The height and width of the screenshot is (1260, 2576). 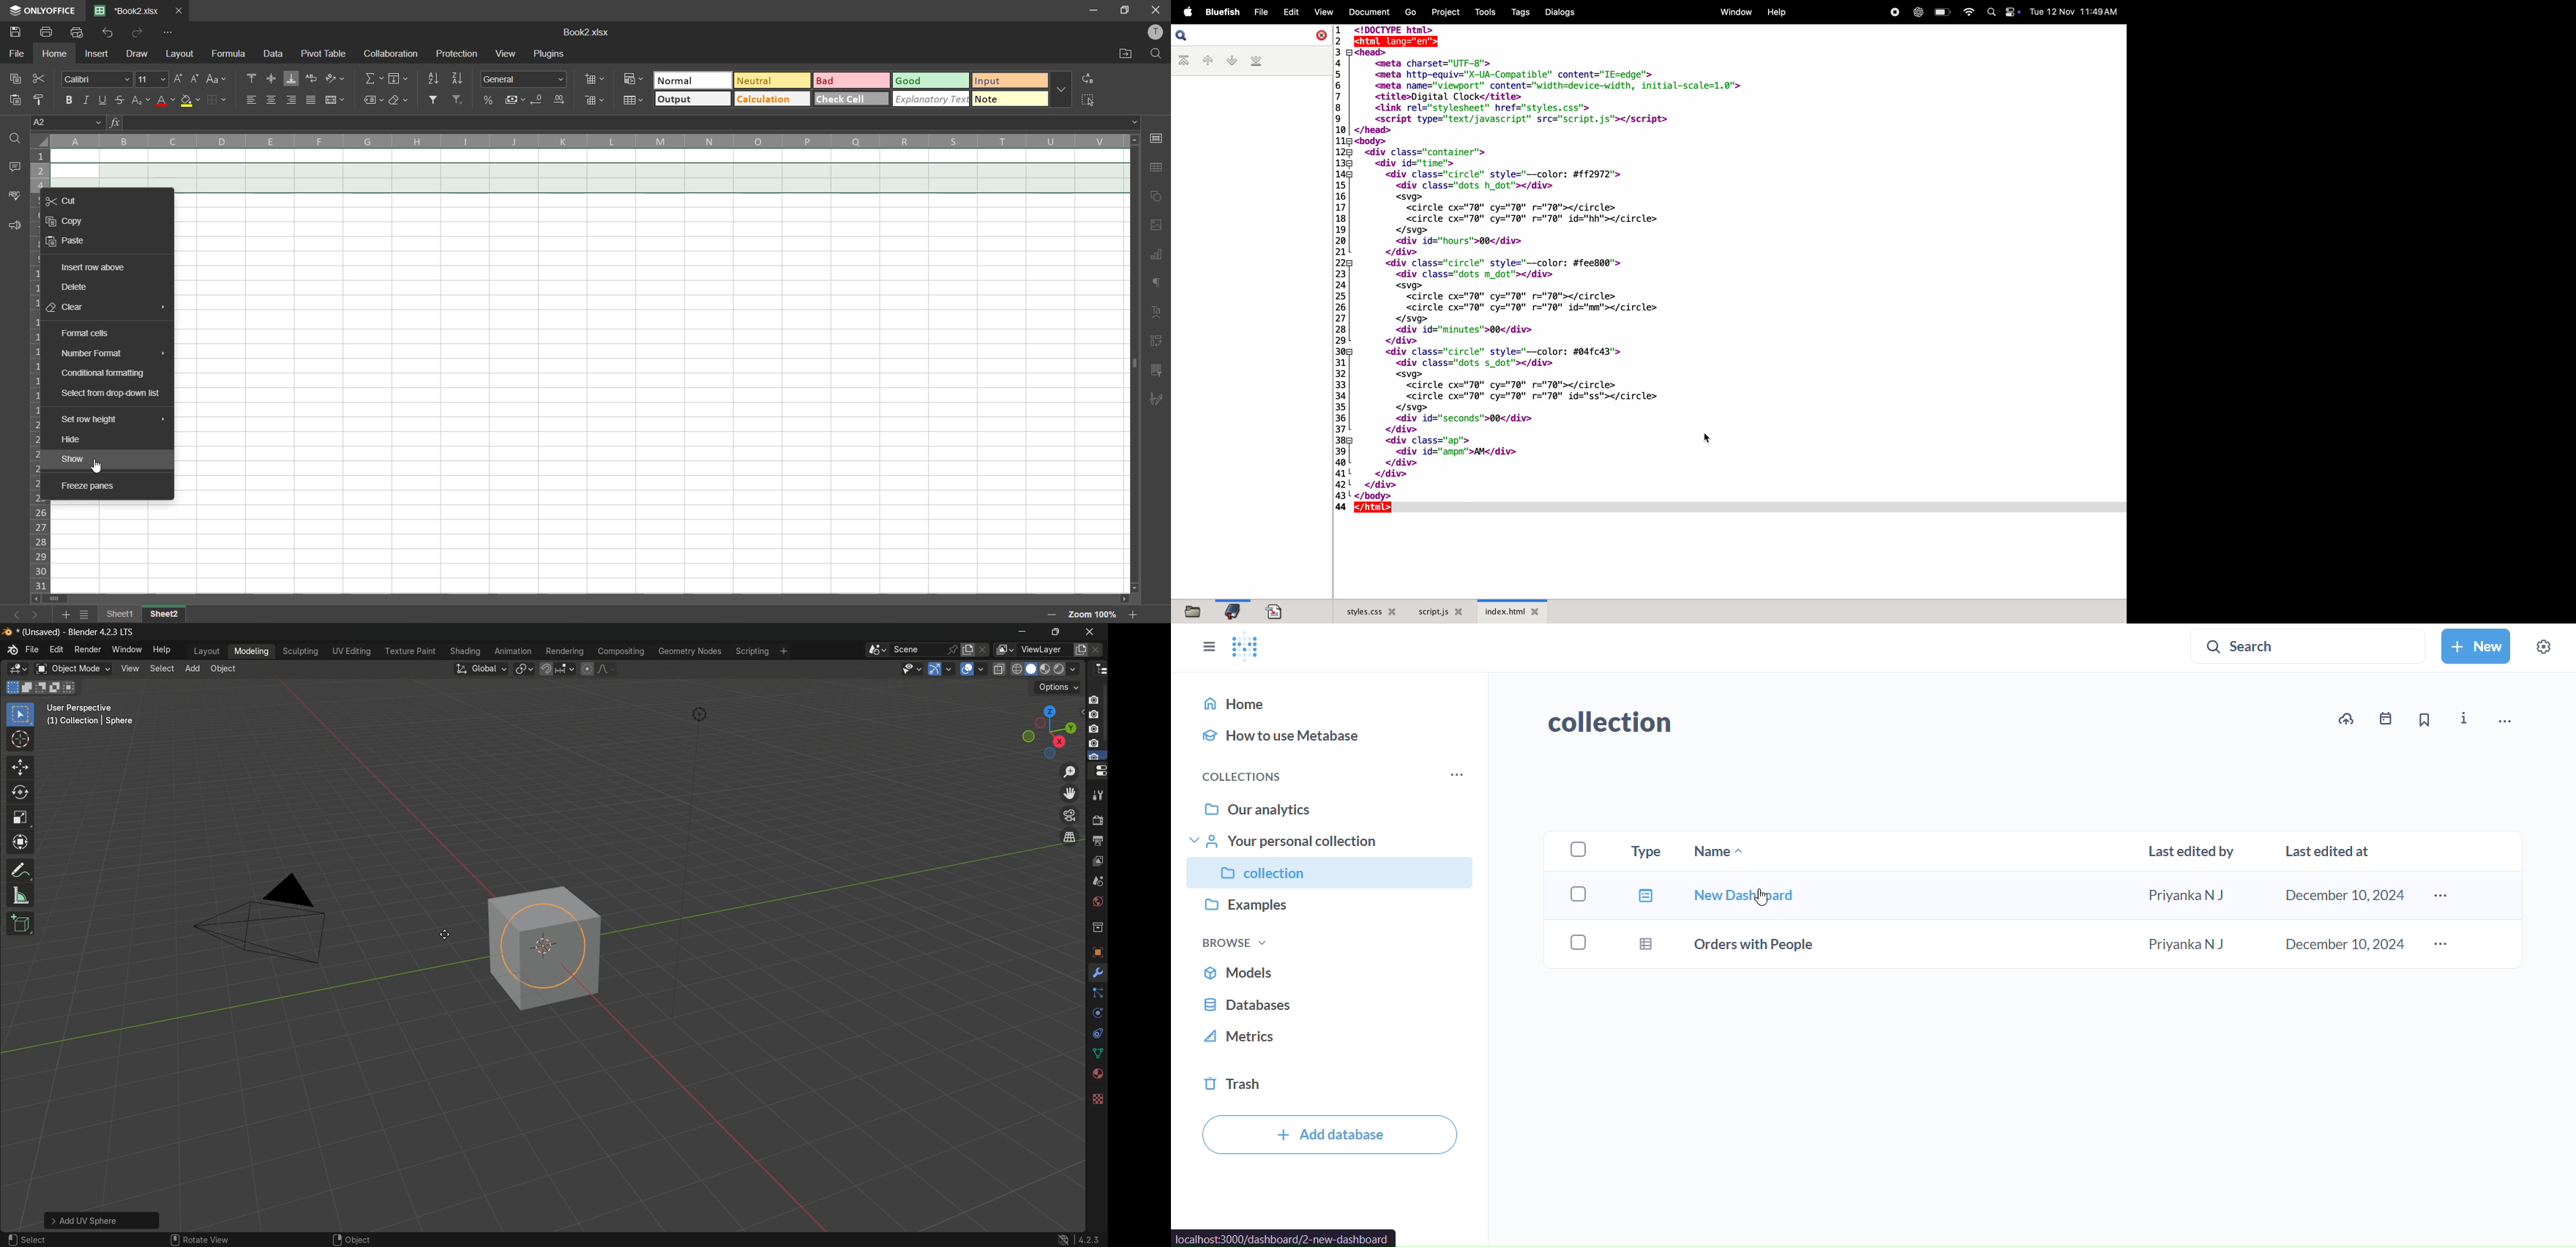 I want to click on formula bar, so click(x=630, y=124).